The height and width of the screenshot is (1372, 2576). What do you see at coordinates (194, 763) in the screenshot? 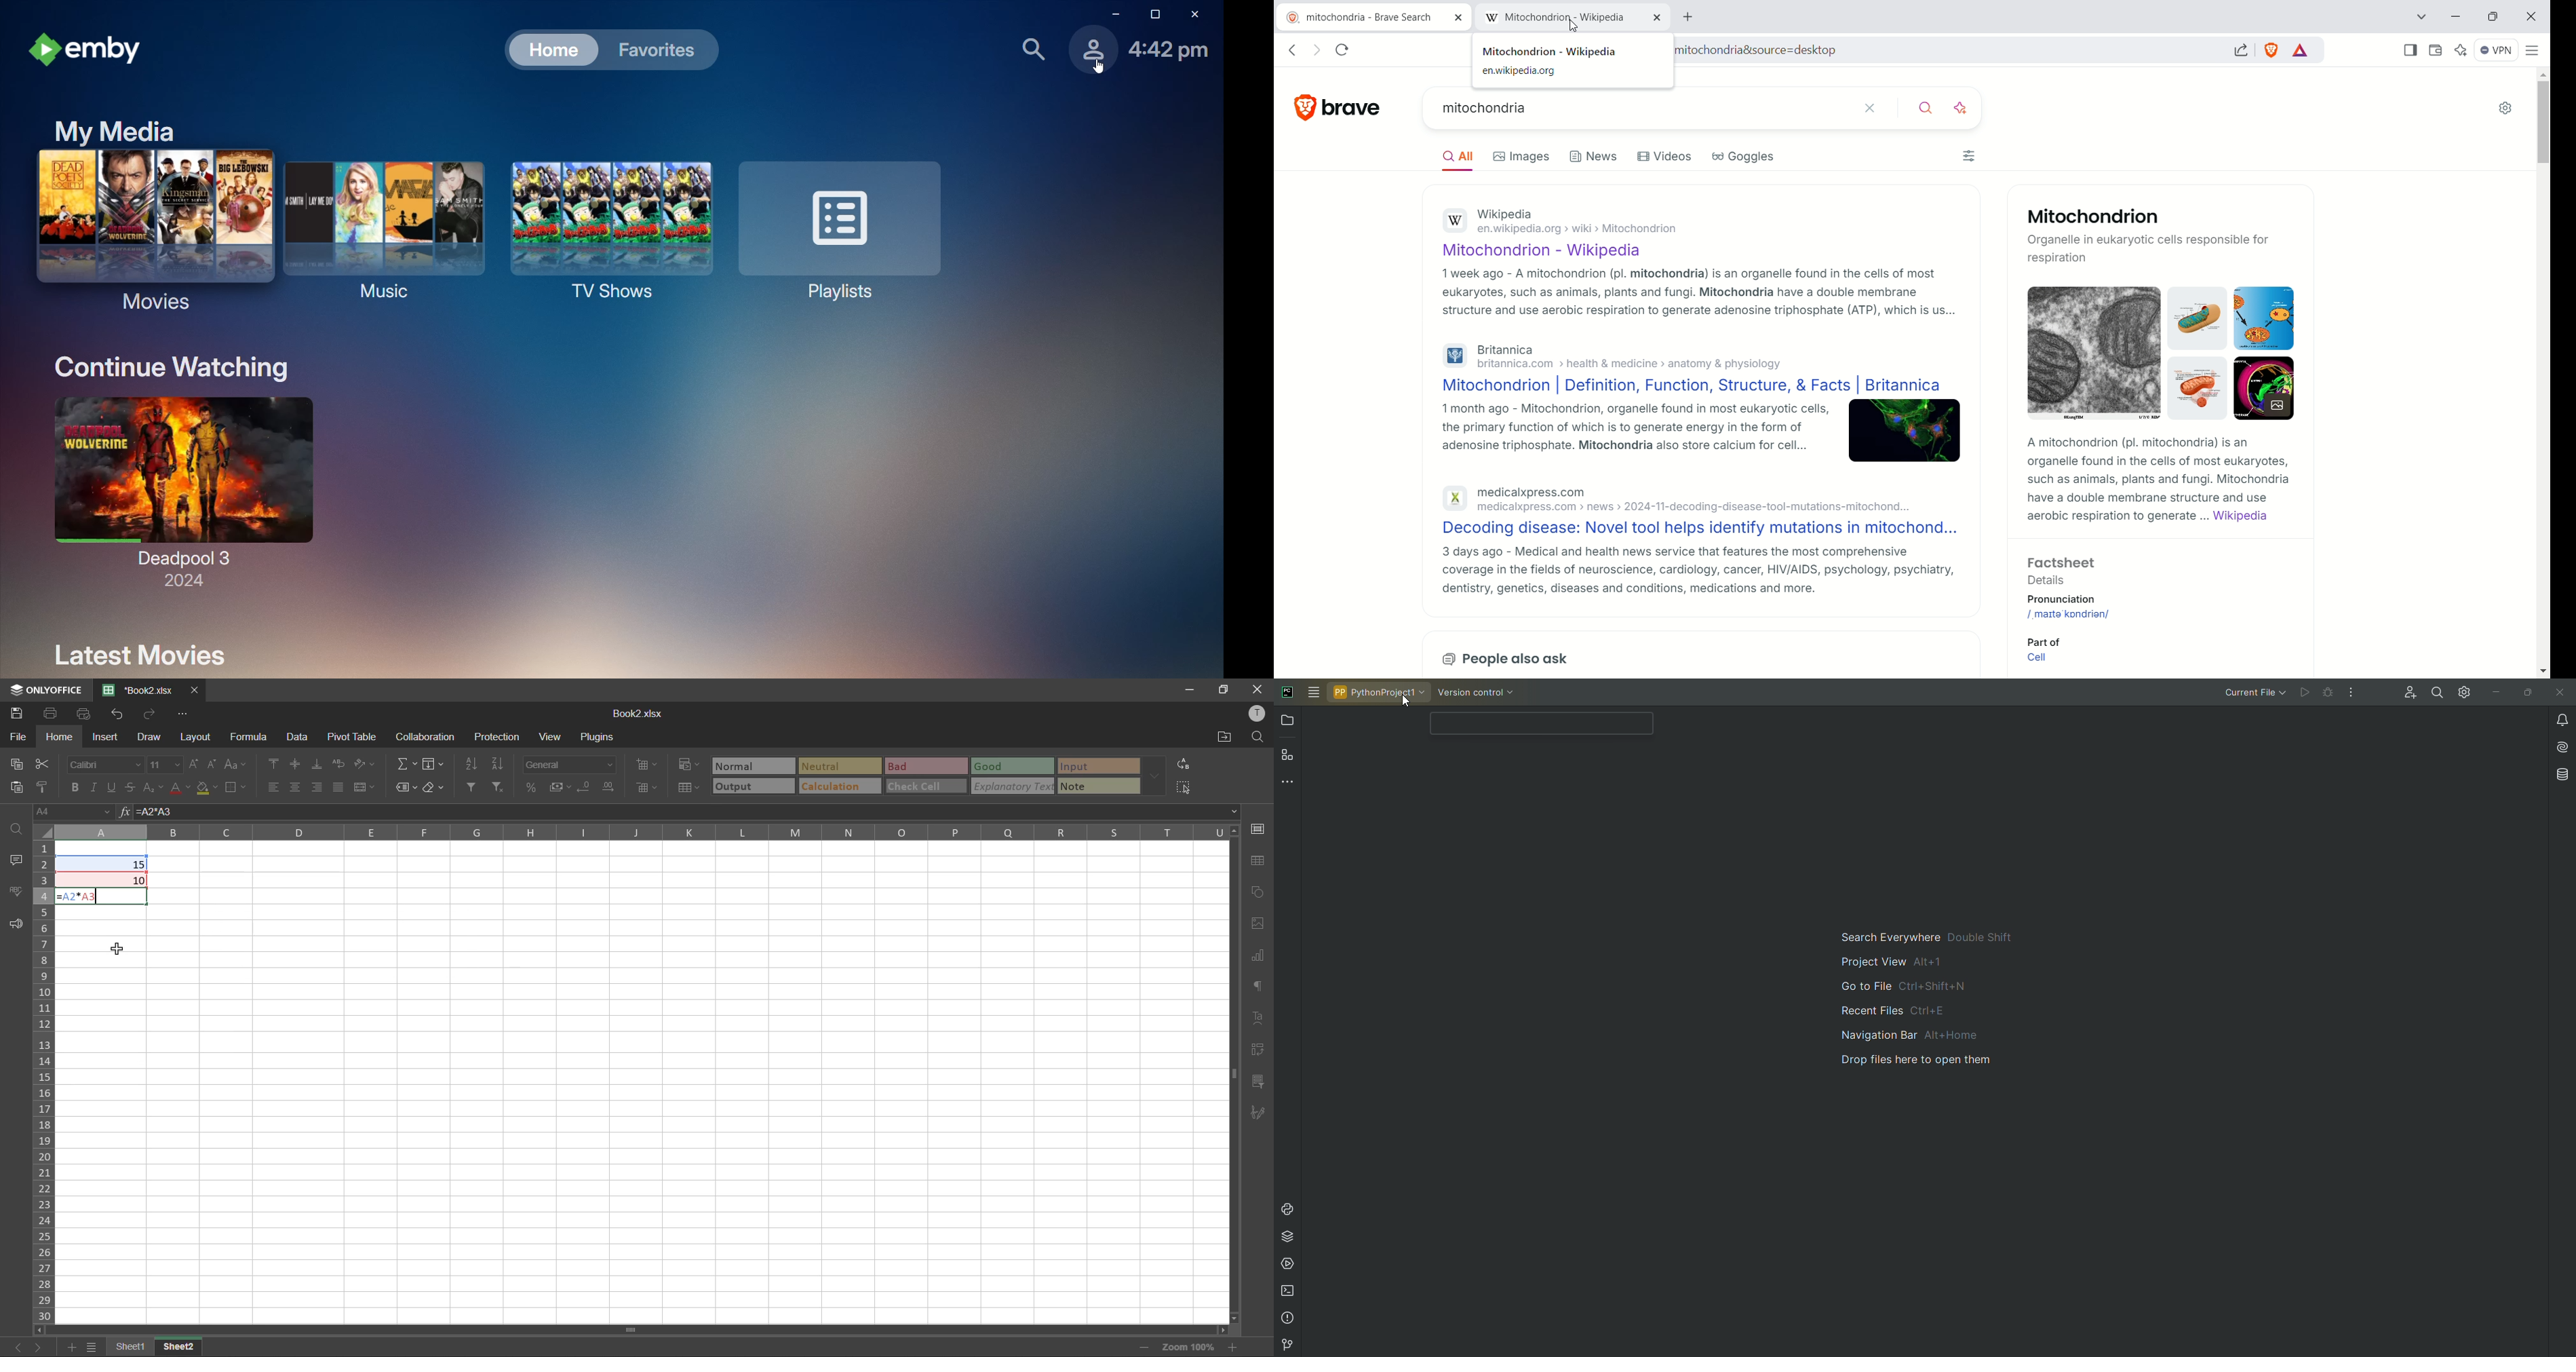
I see `increment size` at bounding box center [194, 763].